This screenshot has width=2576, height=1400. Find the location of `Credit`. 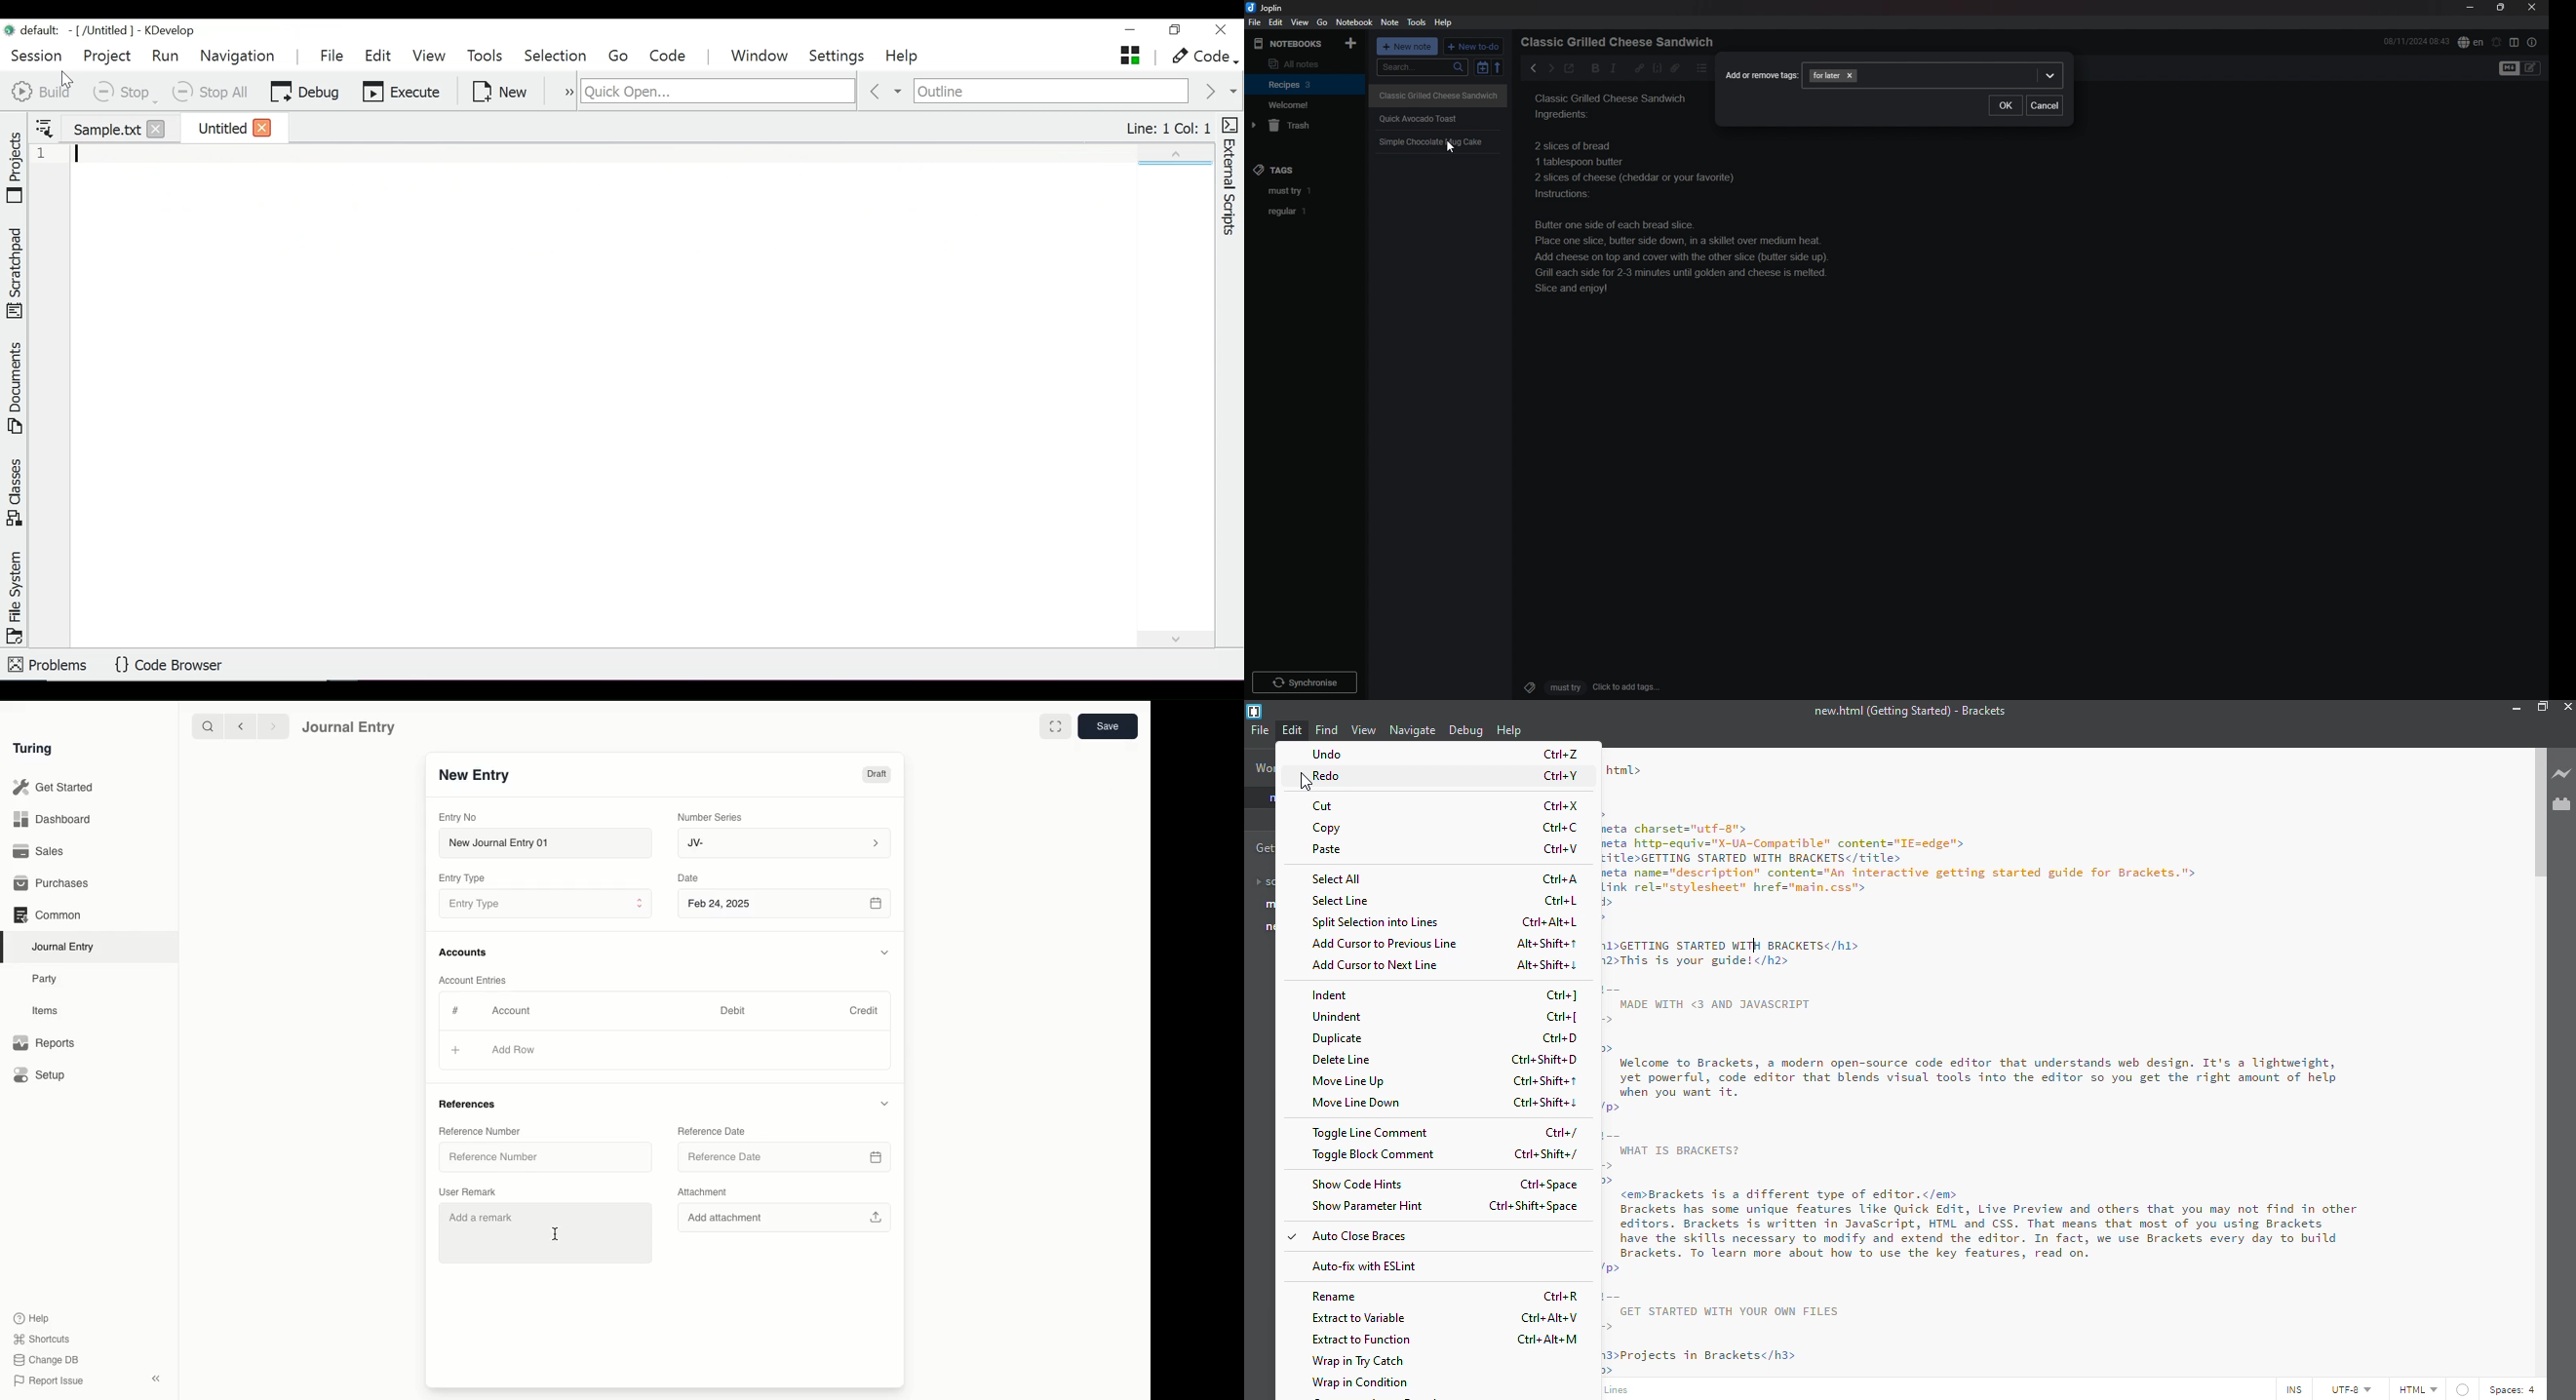

Credit is located at coordinates (865, 1011).